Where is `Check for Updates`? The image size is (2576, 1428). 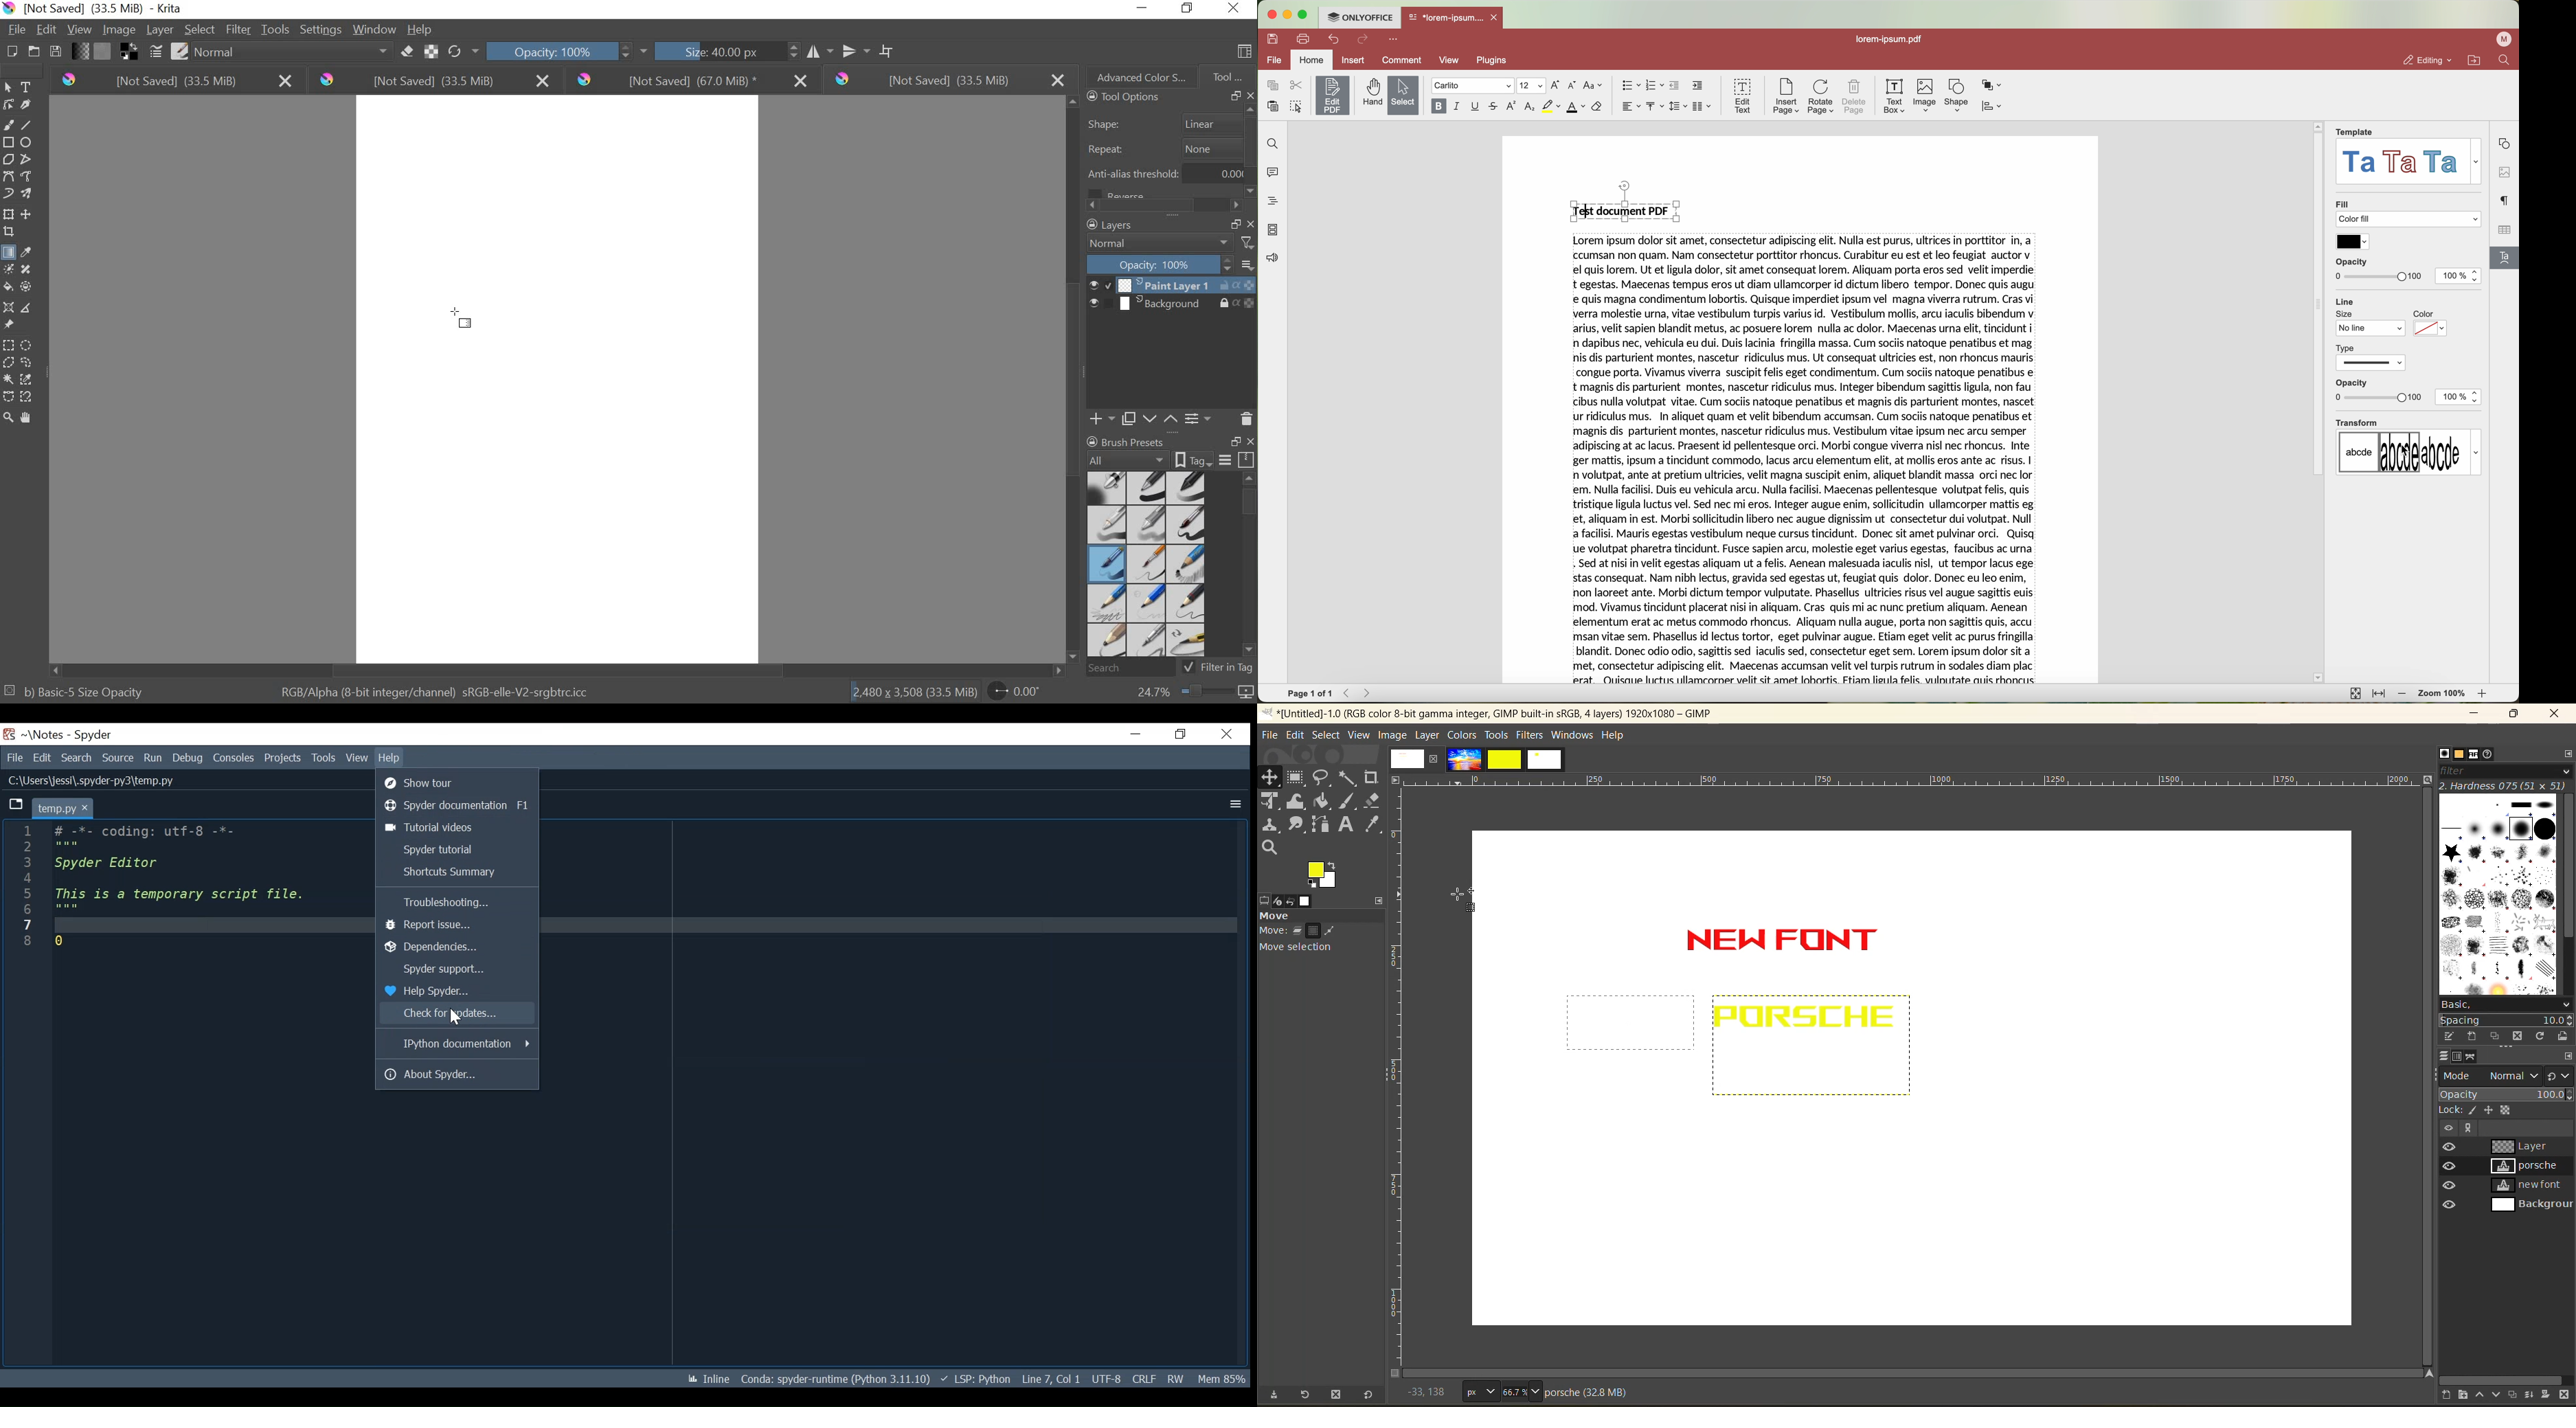 Check for Updates is located at coordinates (455, 1013).